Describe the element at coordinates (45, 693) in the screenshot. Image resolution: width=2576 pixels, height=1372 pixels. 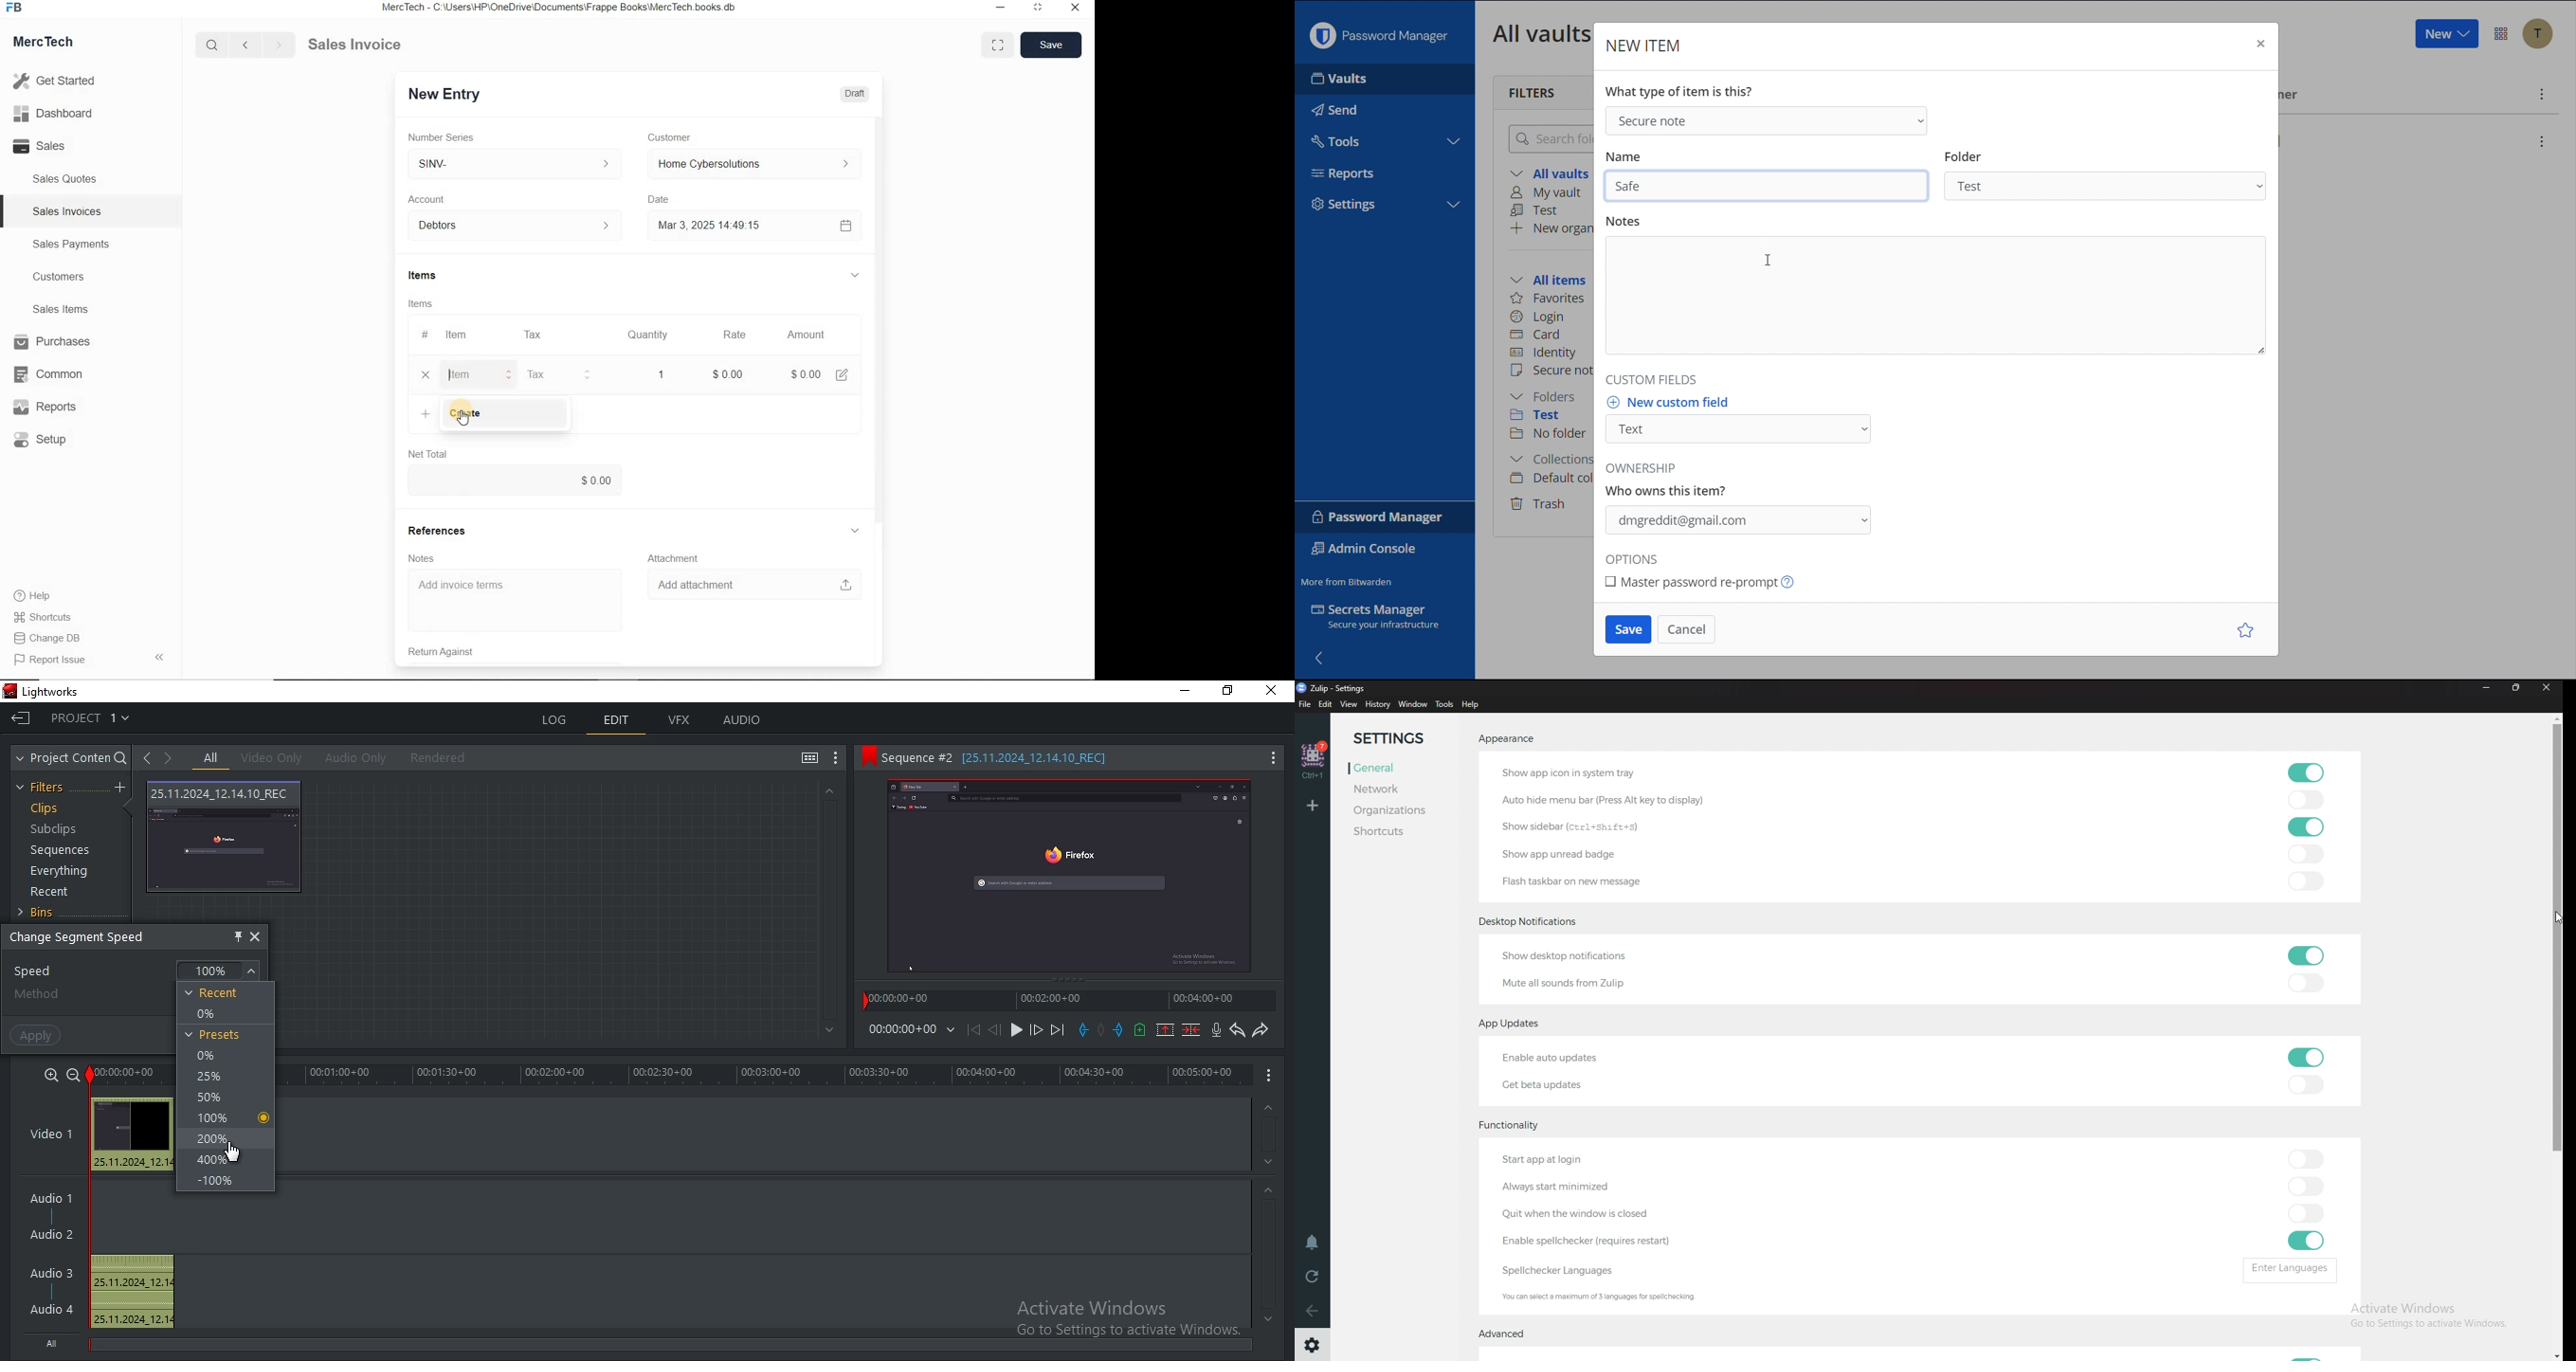
I see `app title` at that location.